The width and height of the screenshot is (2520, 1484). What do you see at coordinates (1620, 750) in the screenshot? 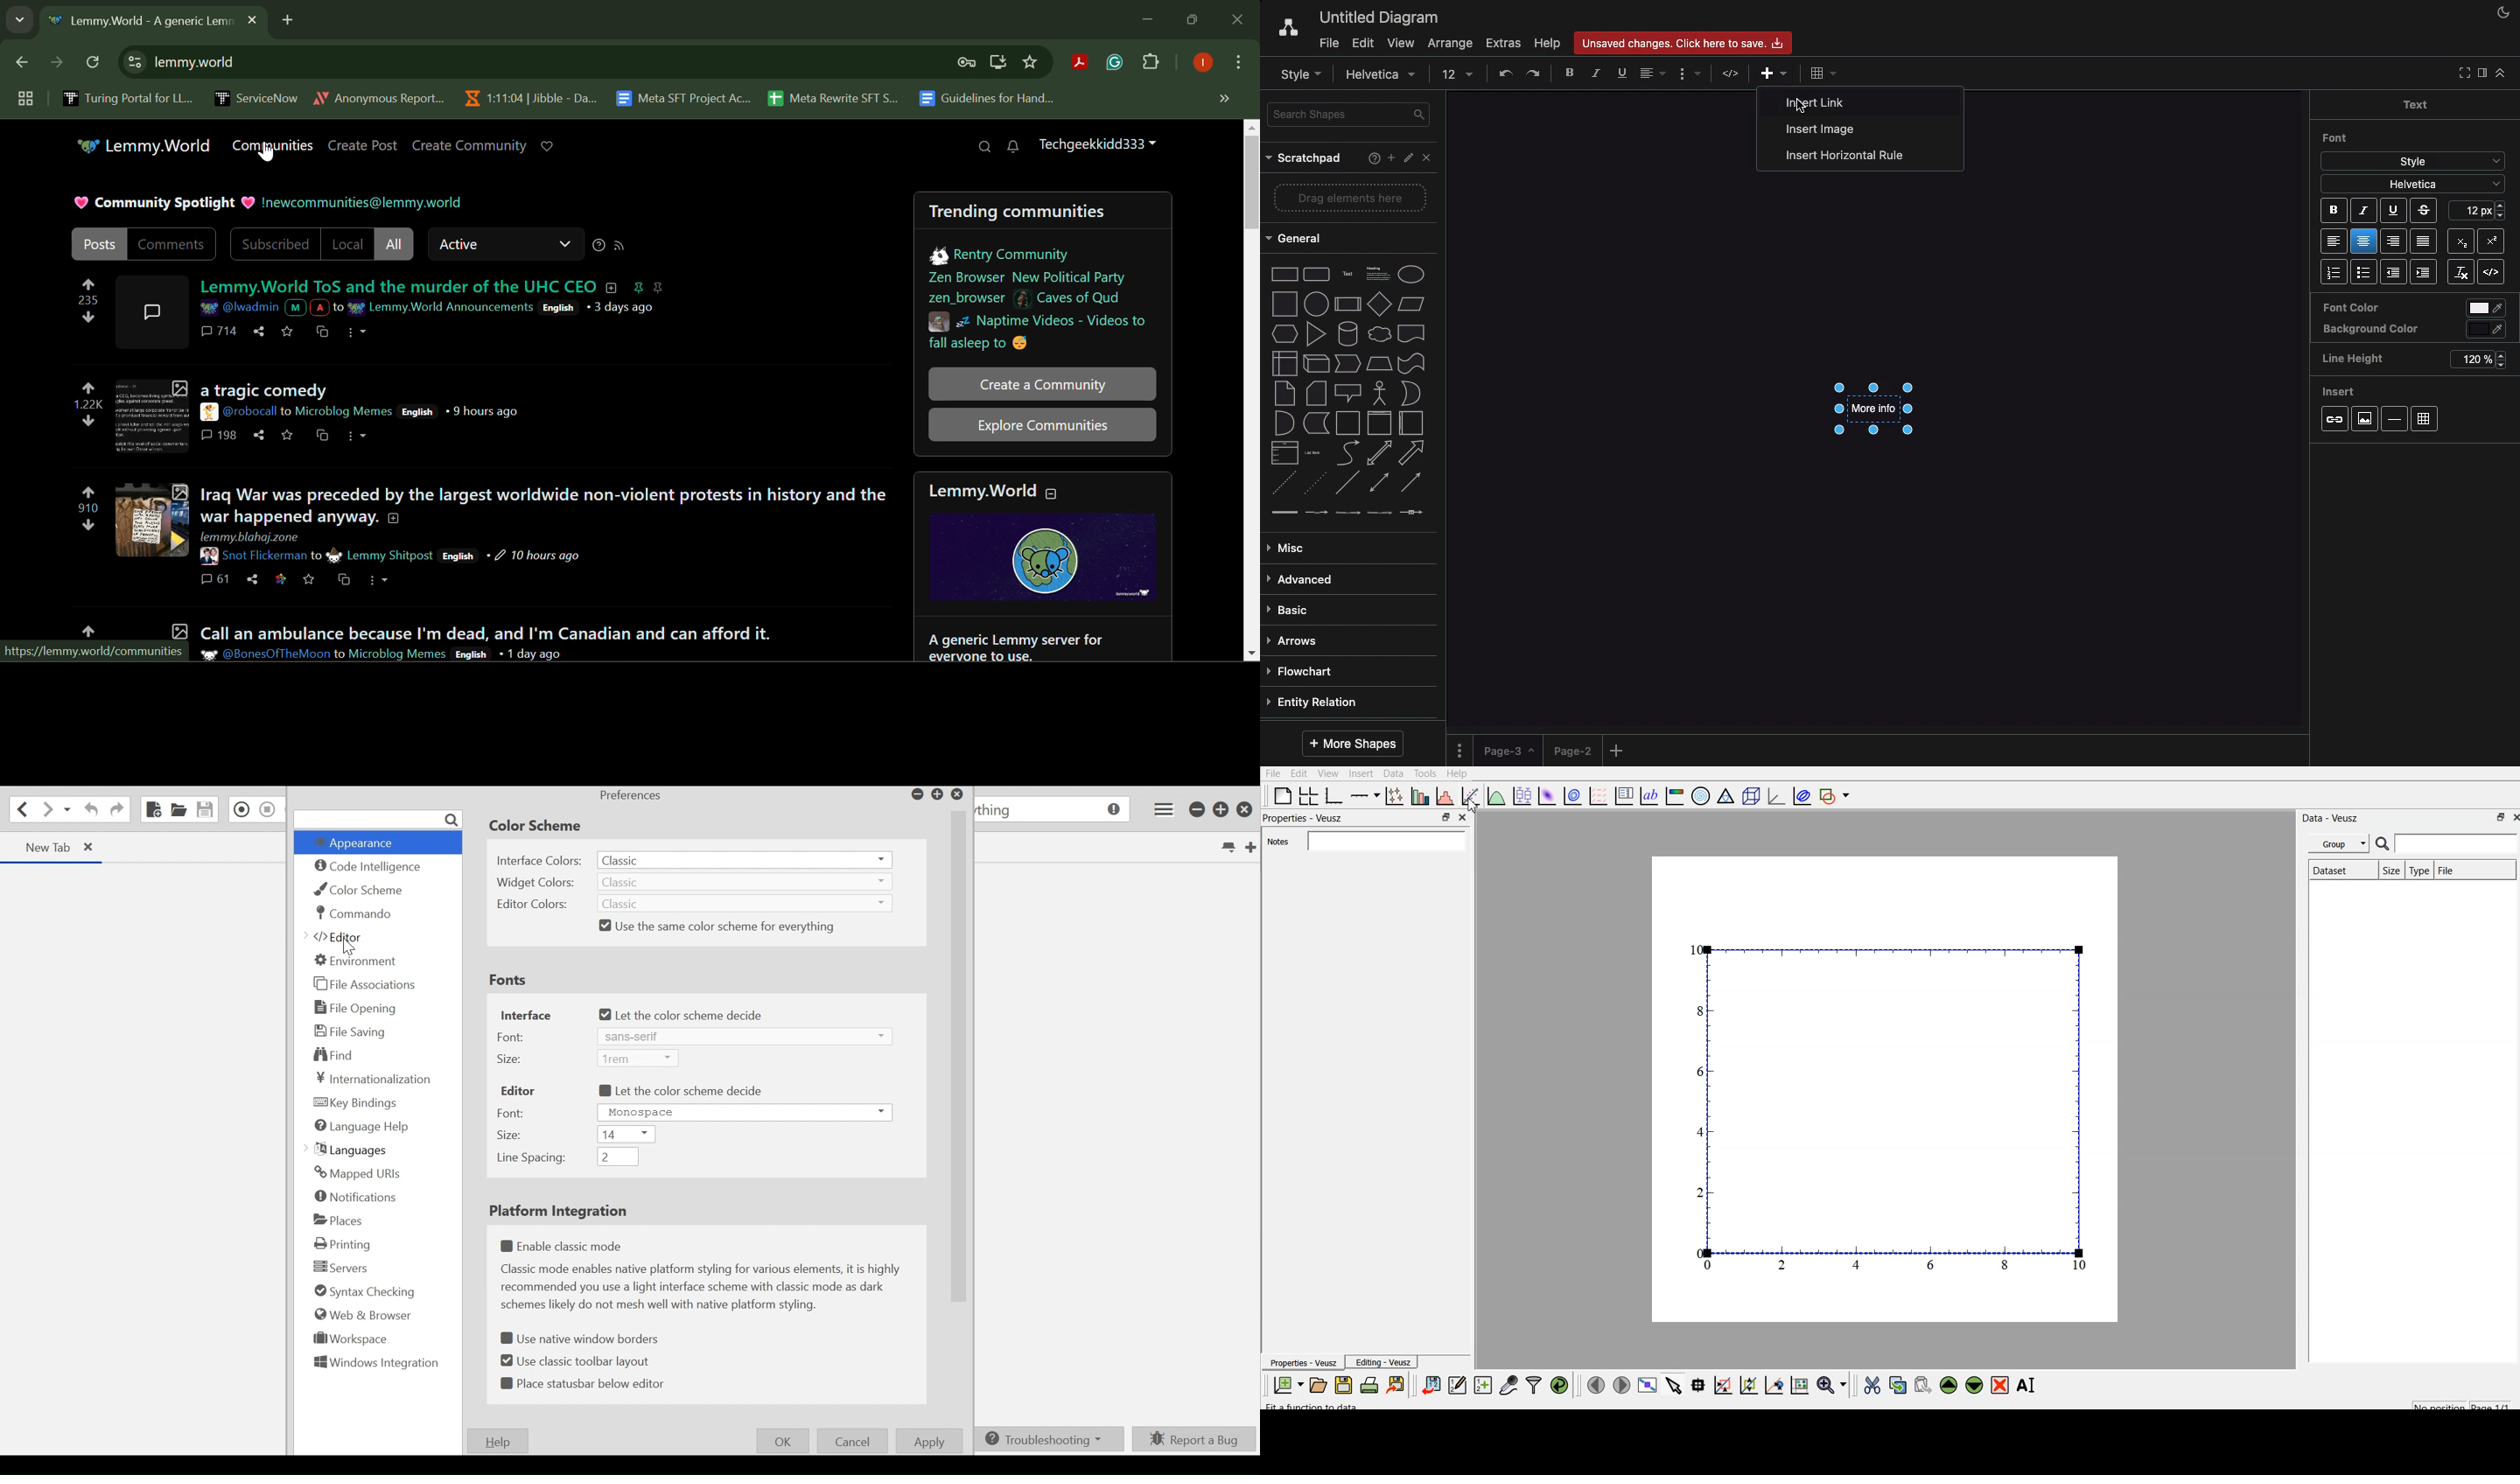
I see `Add` at bounding box center [1620, 750].